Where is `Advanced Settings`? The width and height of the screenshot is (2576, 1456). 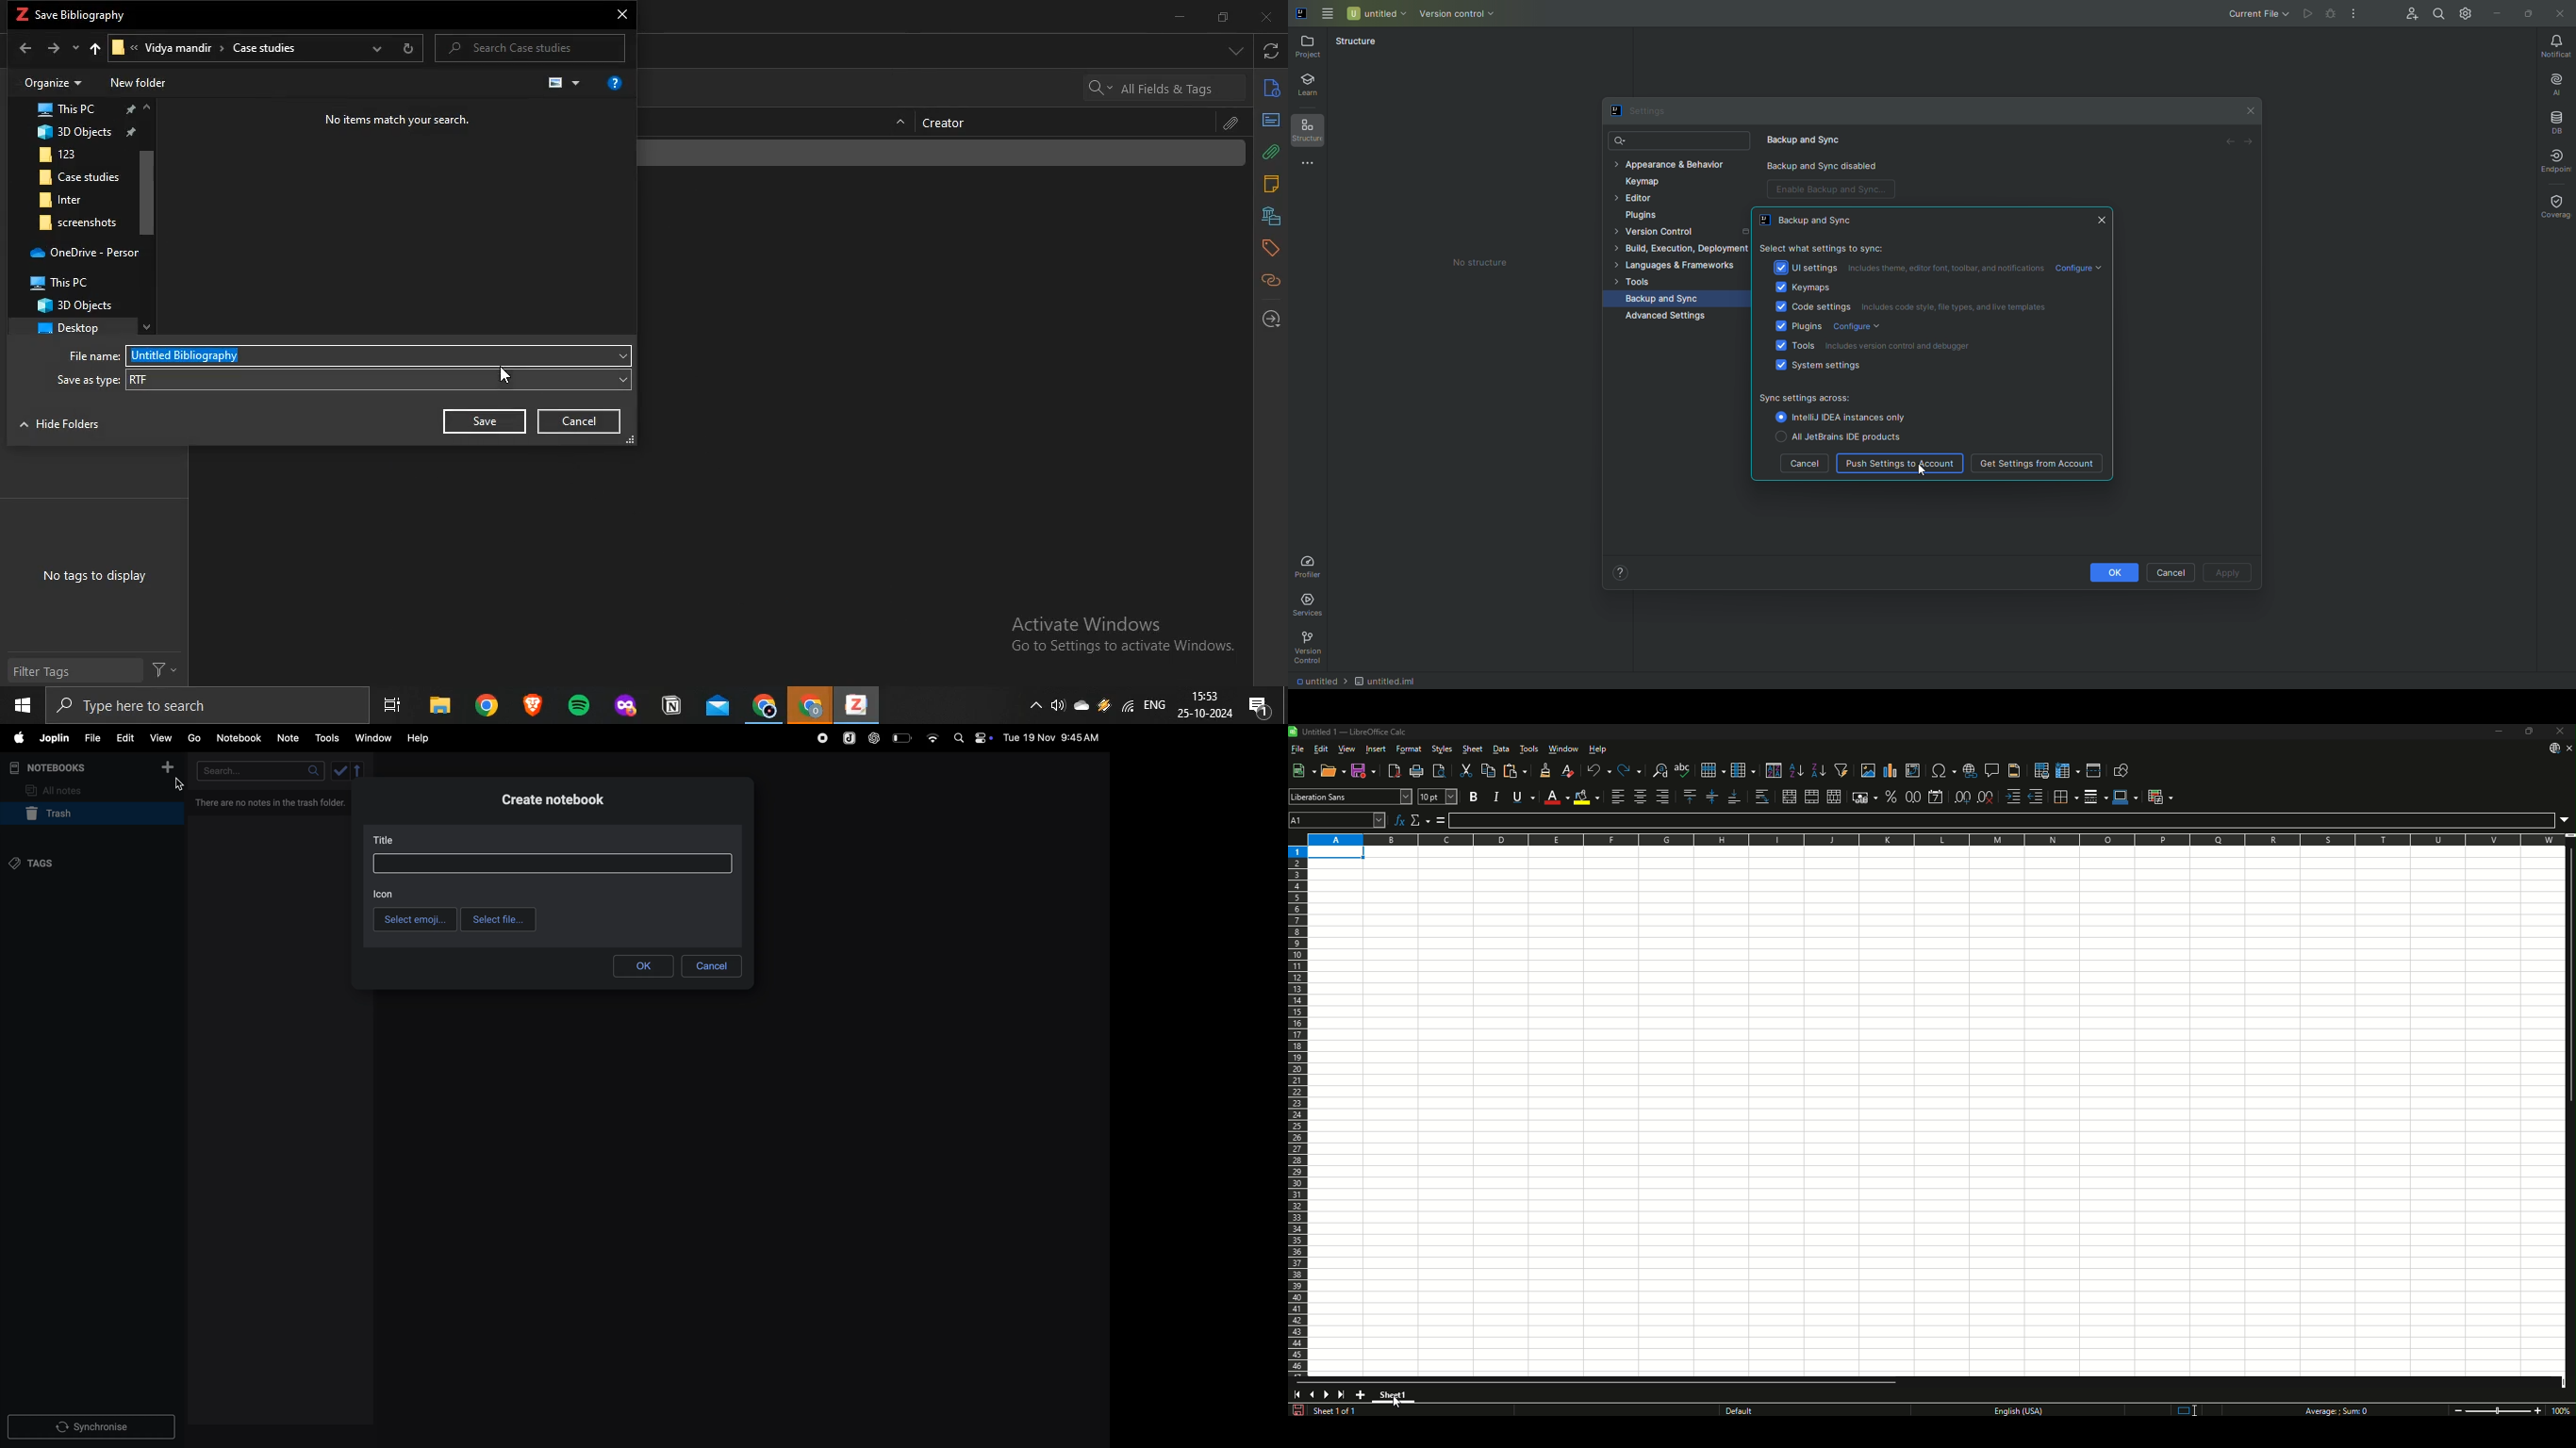
Advanced Settings is located at coordinates (1666, 317).